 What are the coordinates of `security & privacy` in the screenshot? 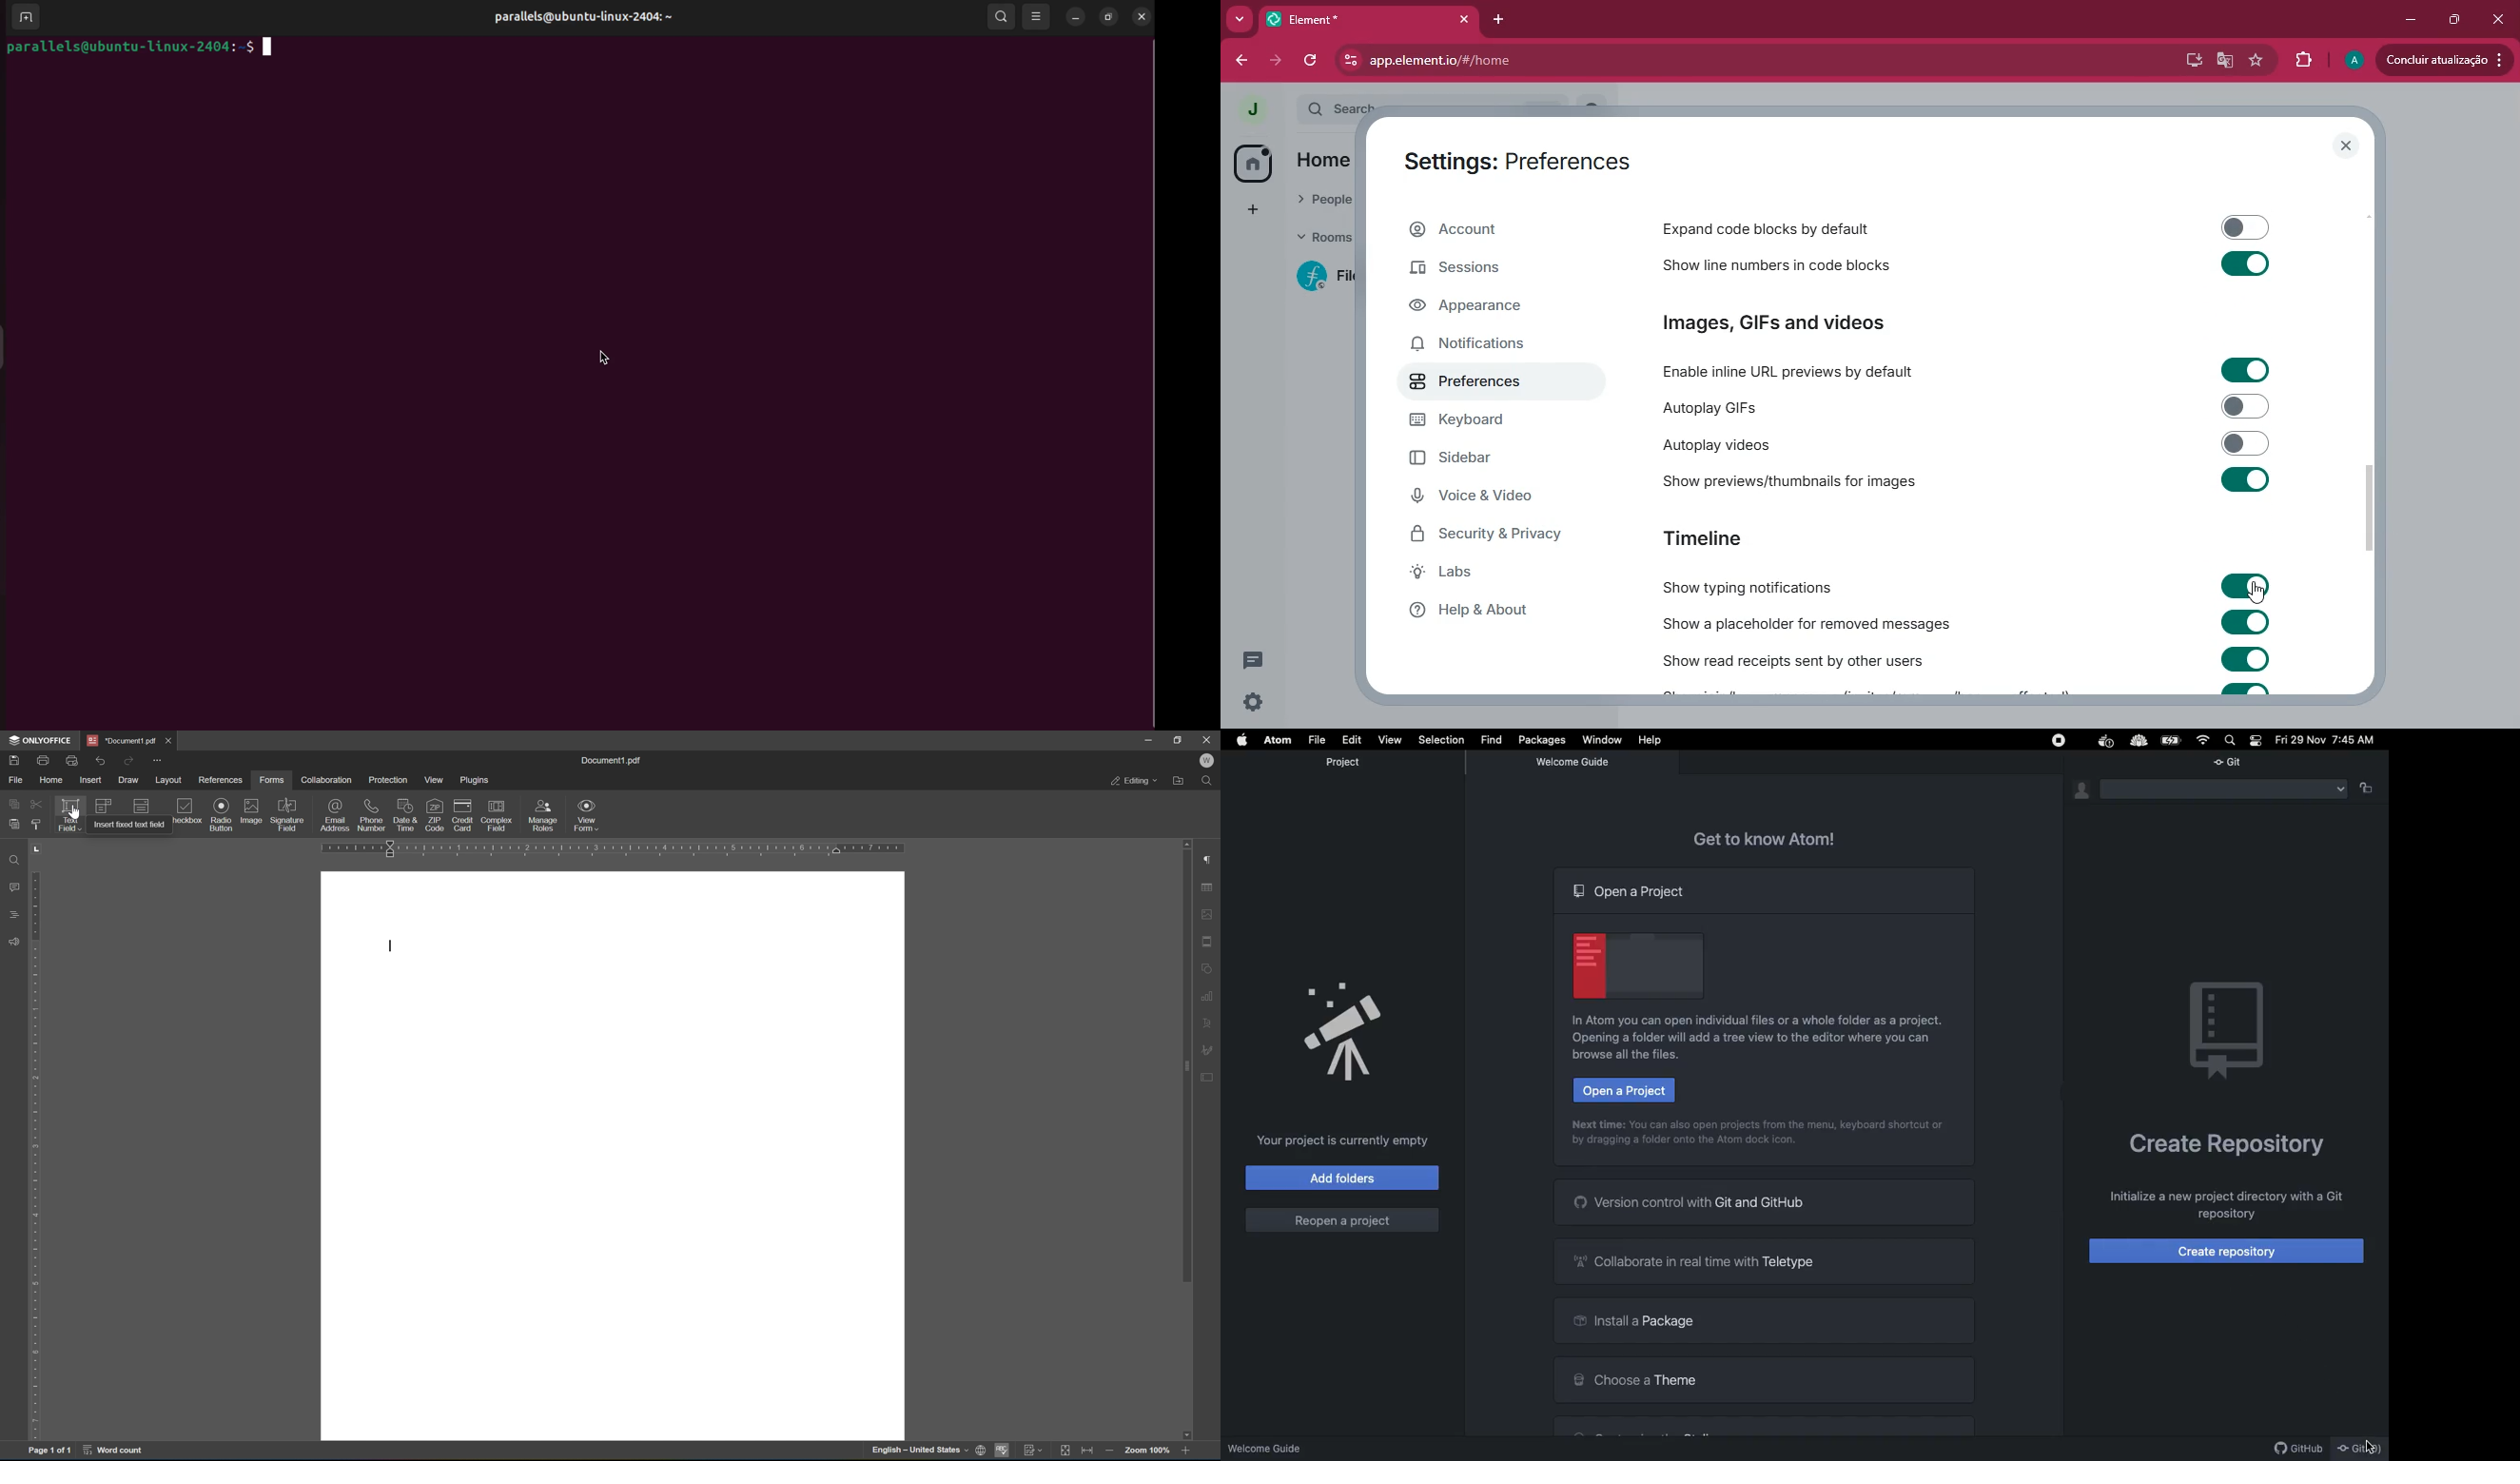 It's located at (1498, 535).